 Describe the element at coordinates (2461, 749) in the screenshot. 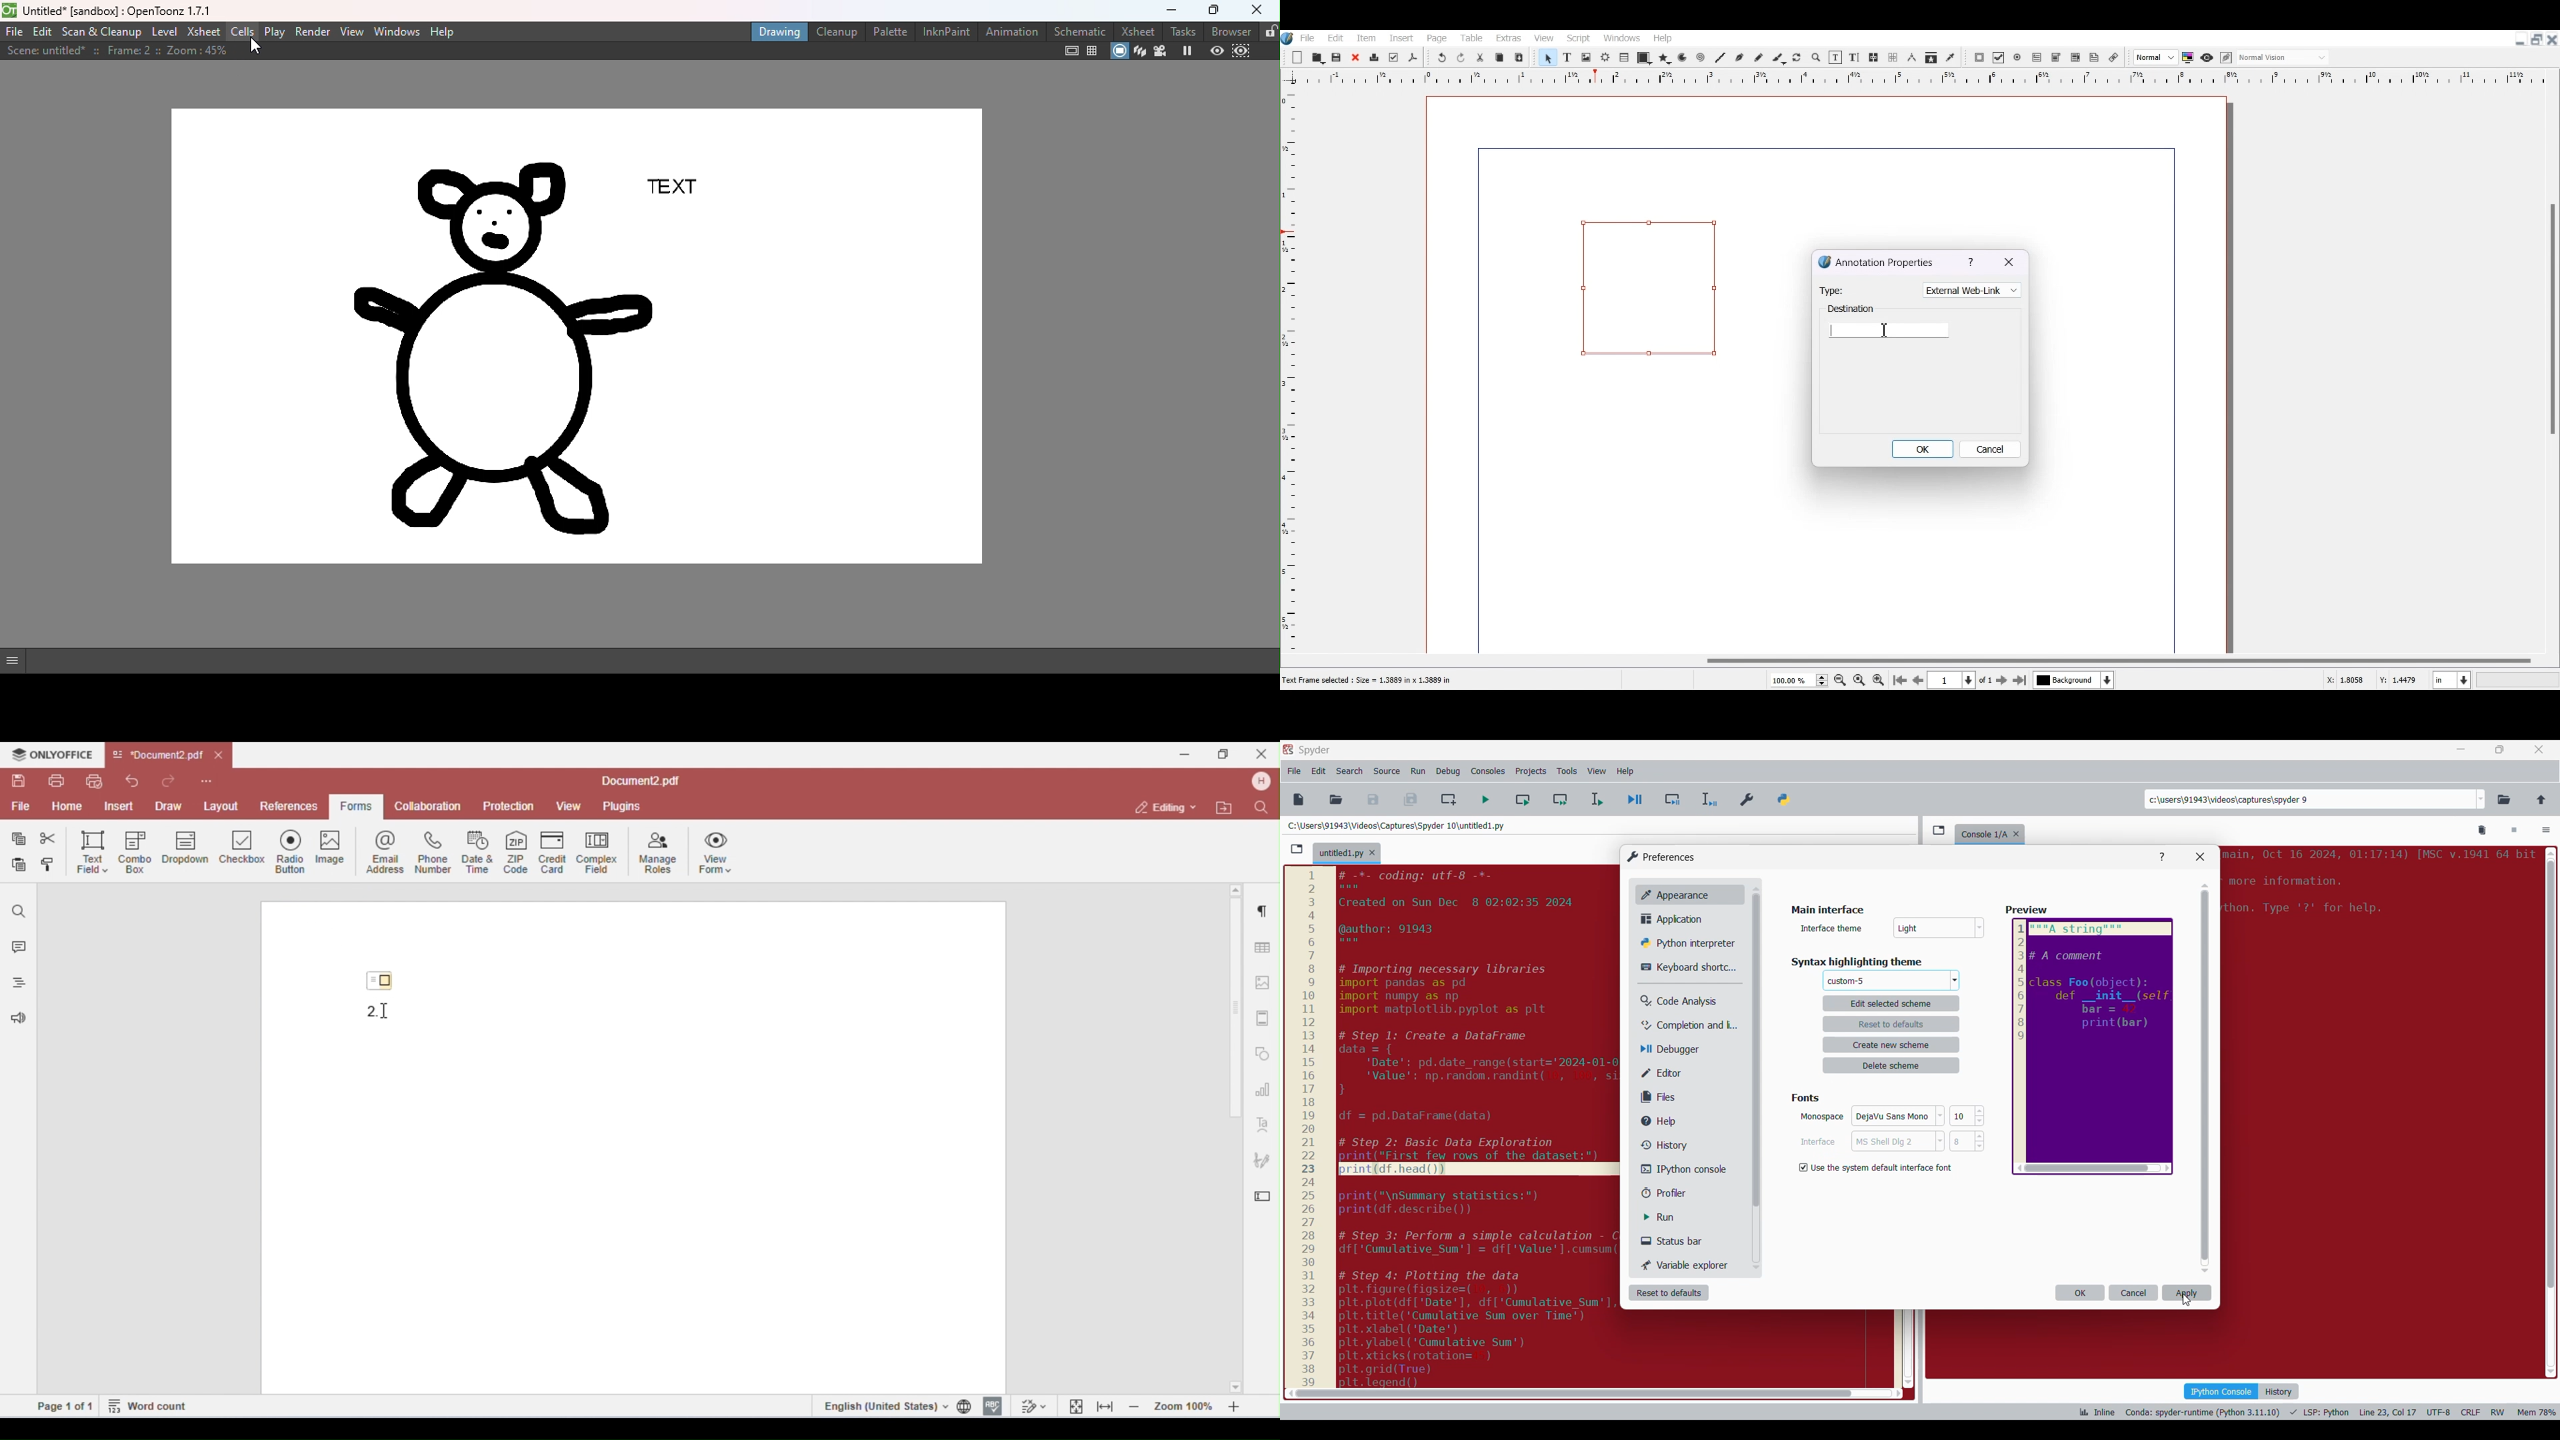

I see `Minimize` at that location.